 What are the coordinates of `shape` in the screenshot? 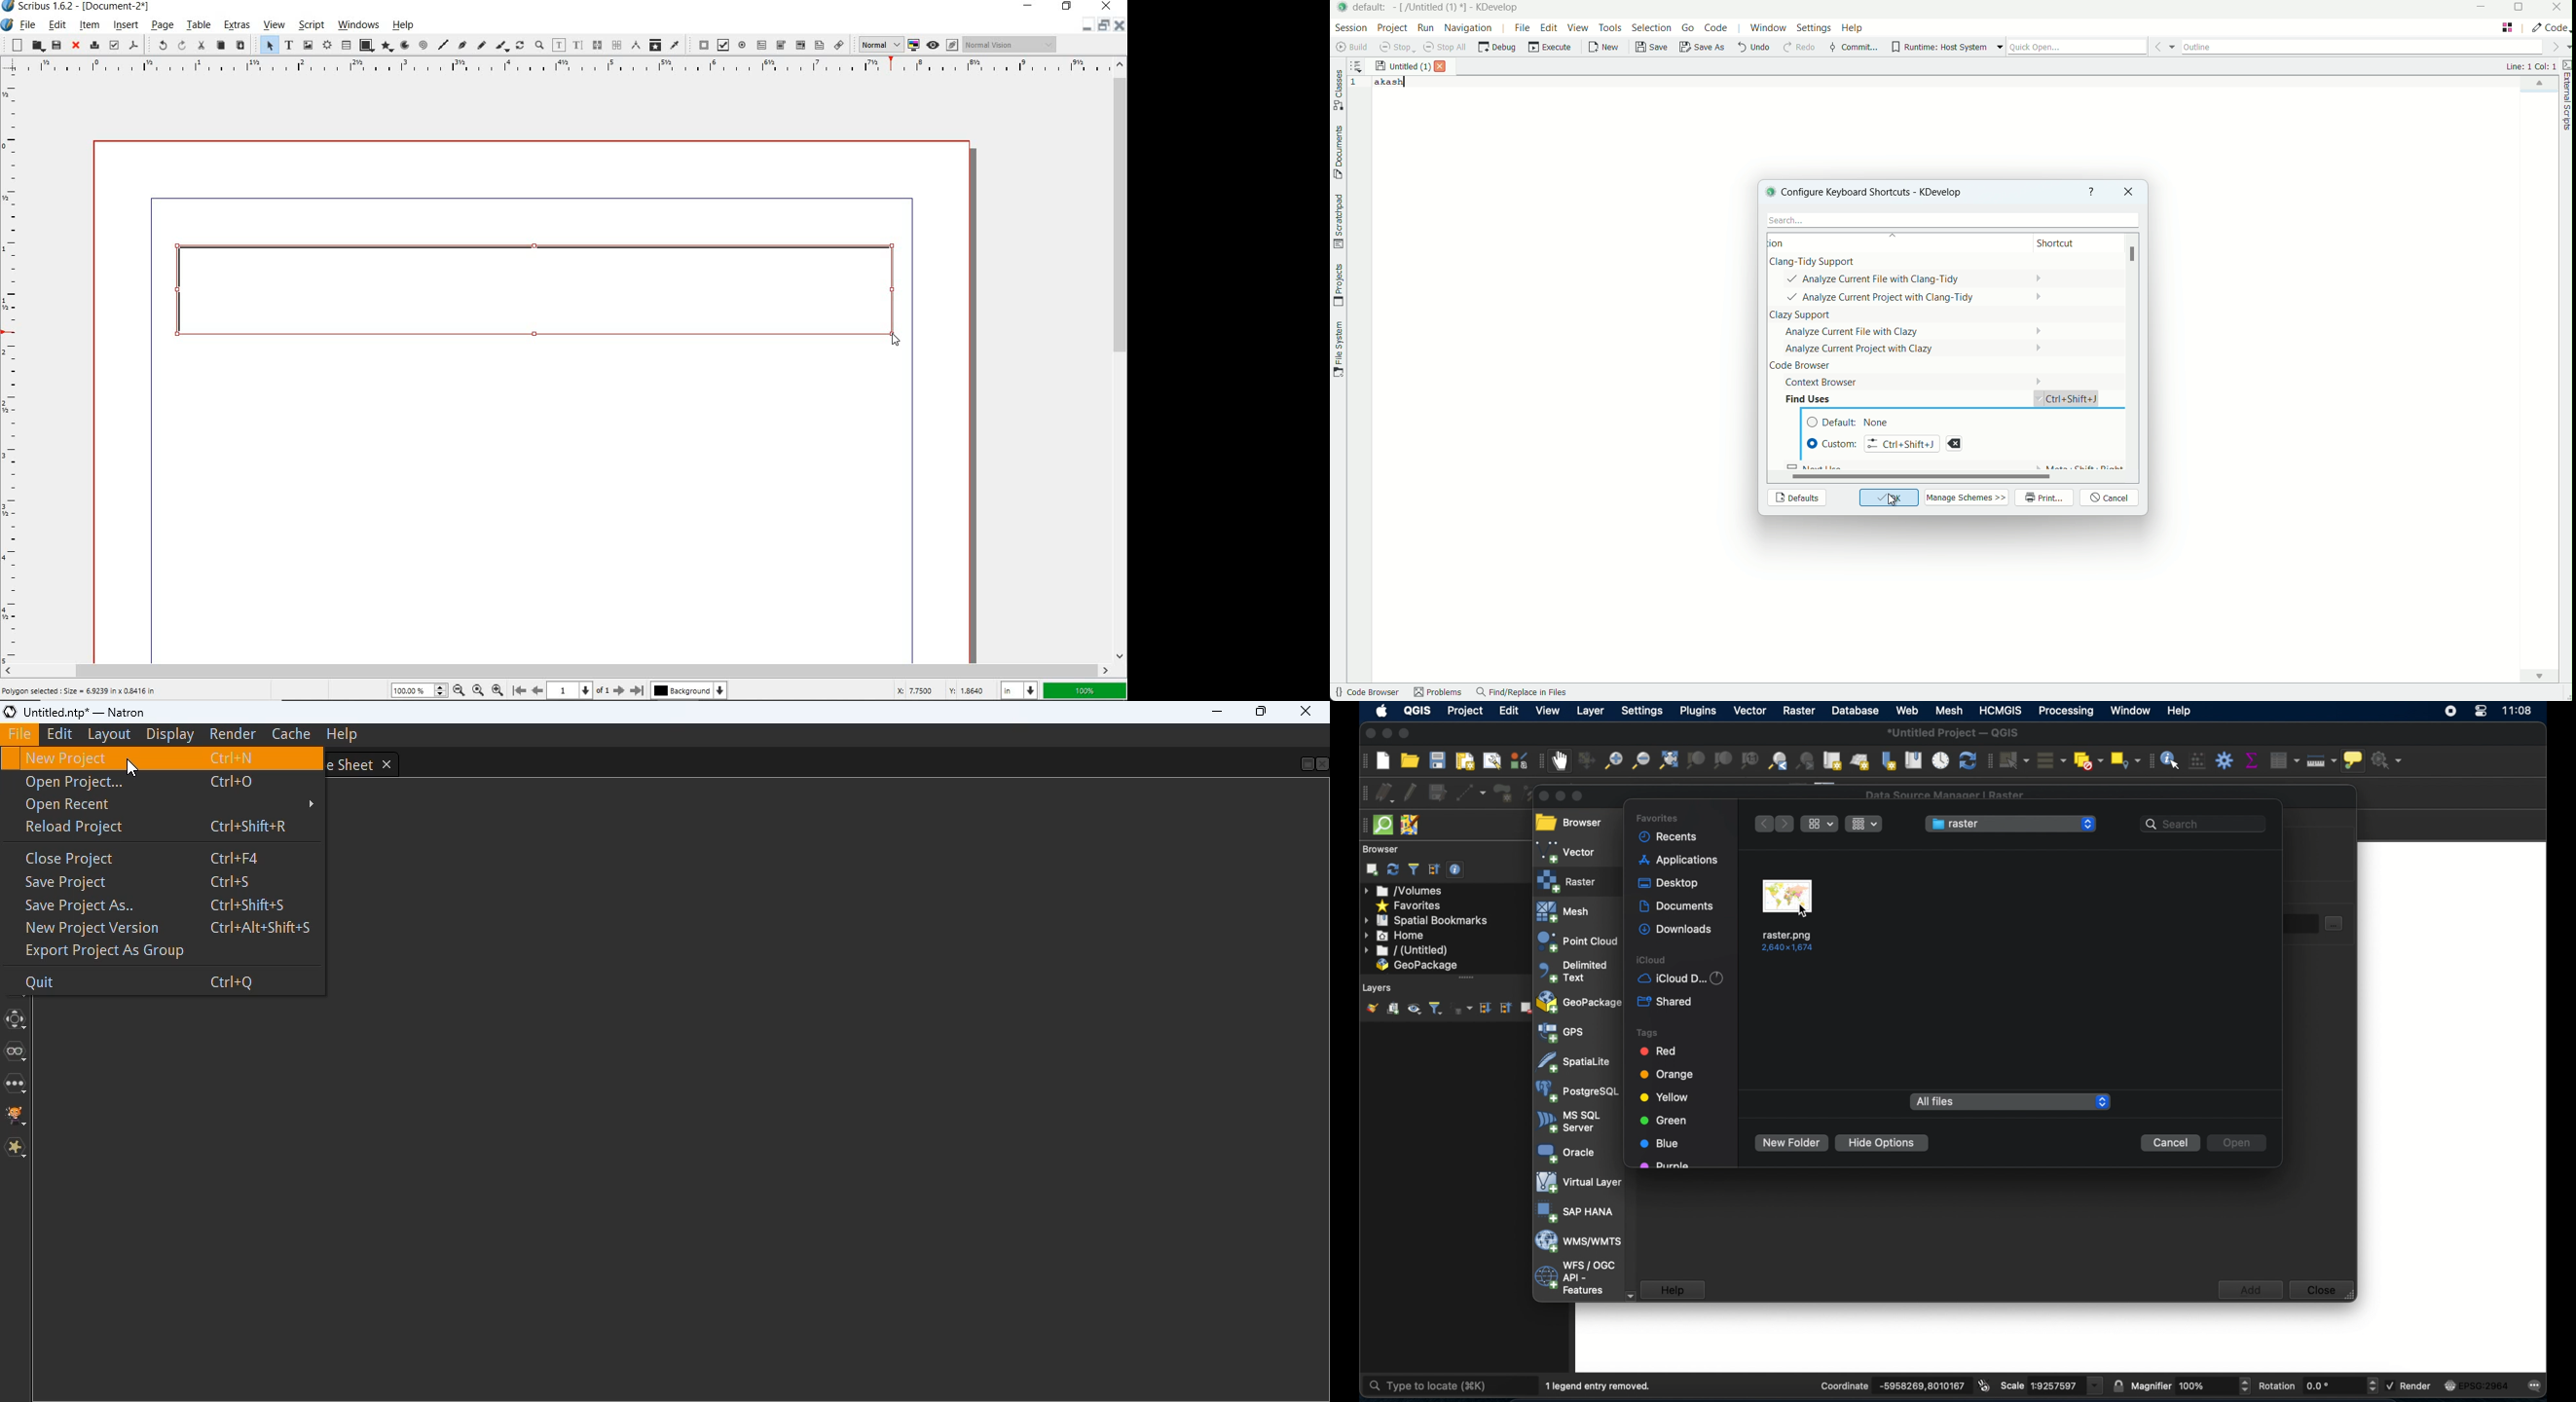 It's located at (367, 46).